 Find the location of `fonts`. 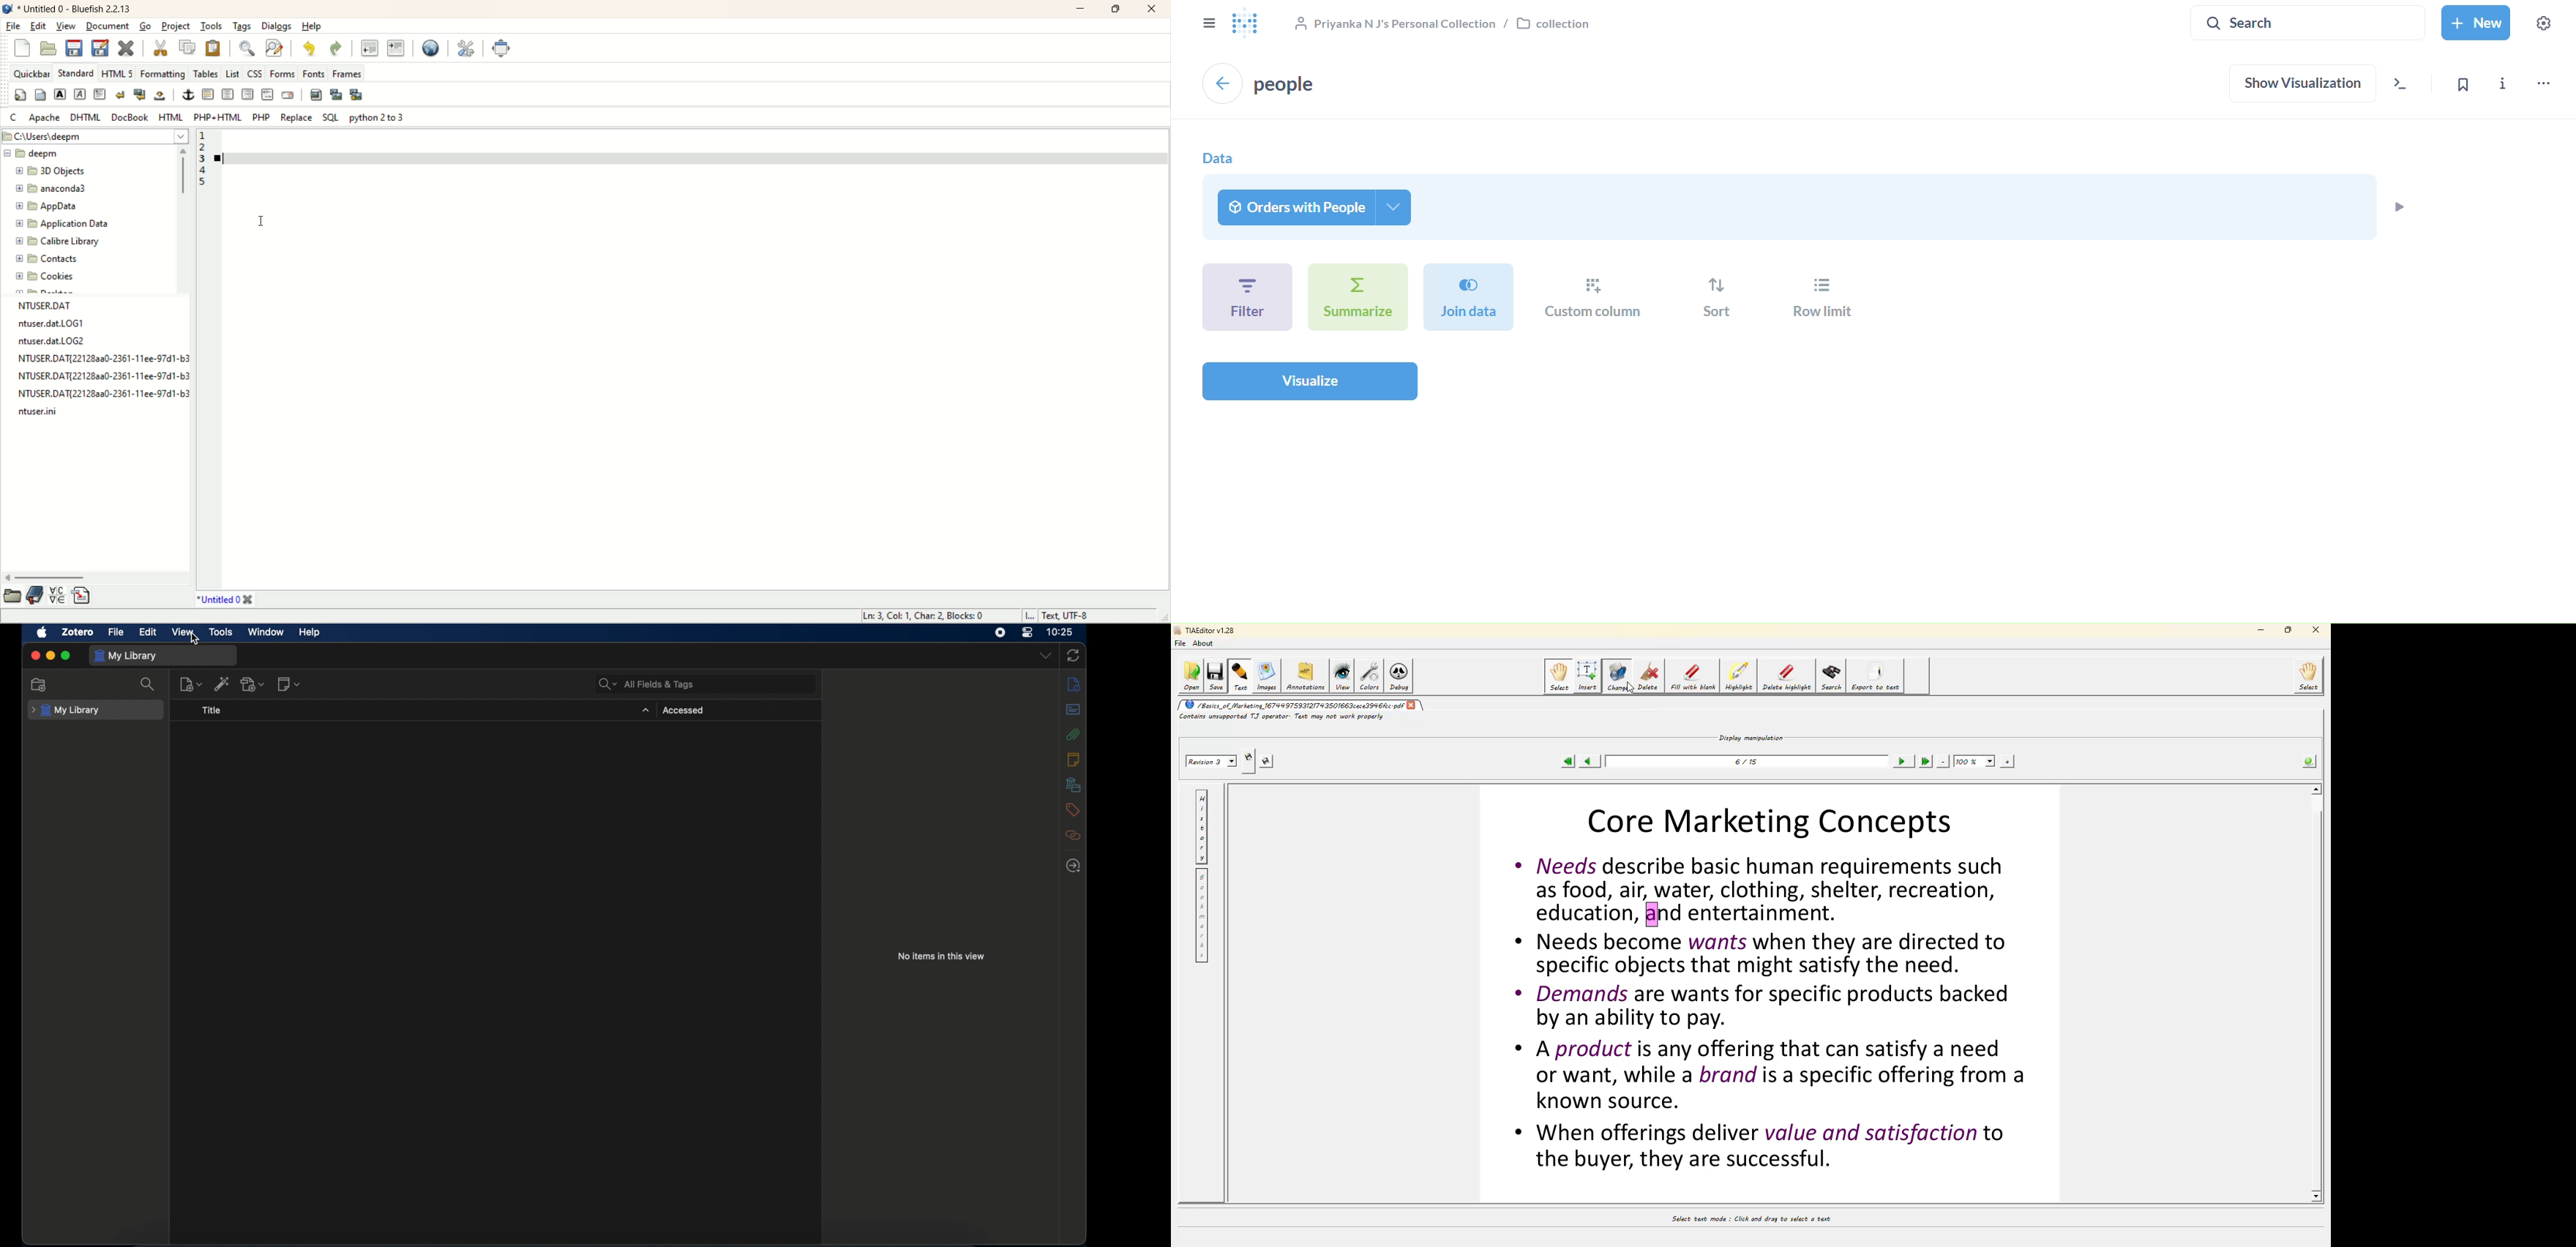

fonts is located at coordinates (313, 73).